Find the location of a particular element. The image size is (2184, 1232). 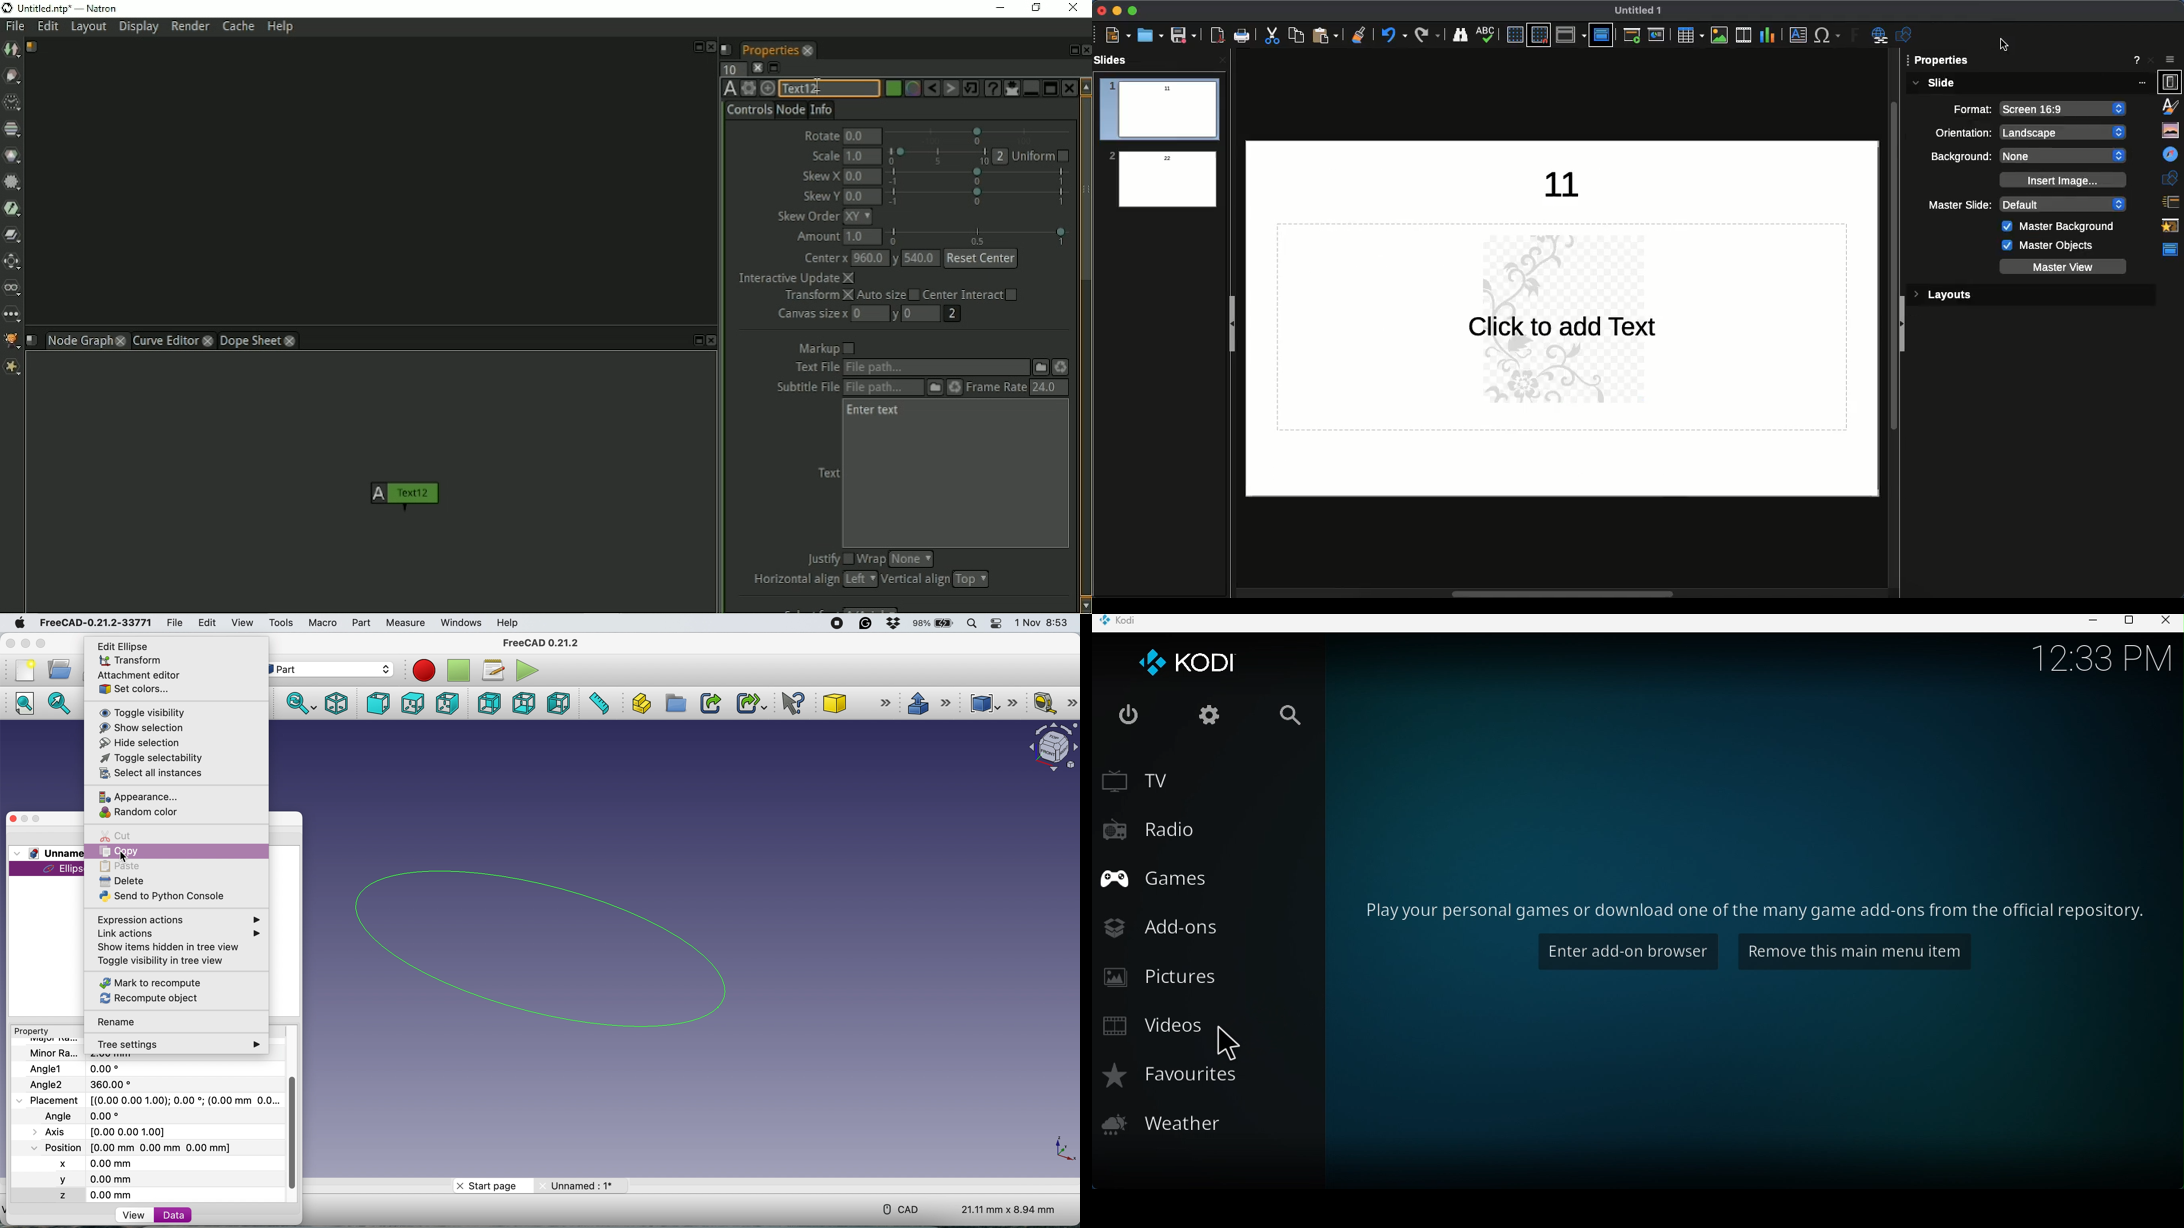

Master slide is located at coordinates (1601, 34).